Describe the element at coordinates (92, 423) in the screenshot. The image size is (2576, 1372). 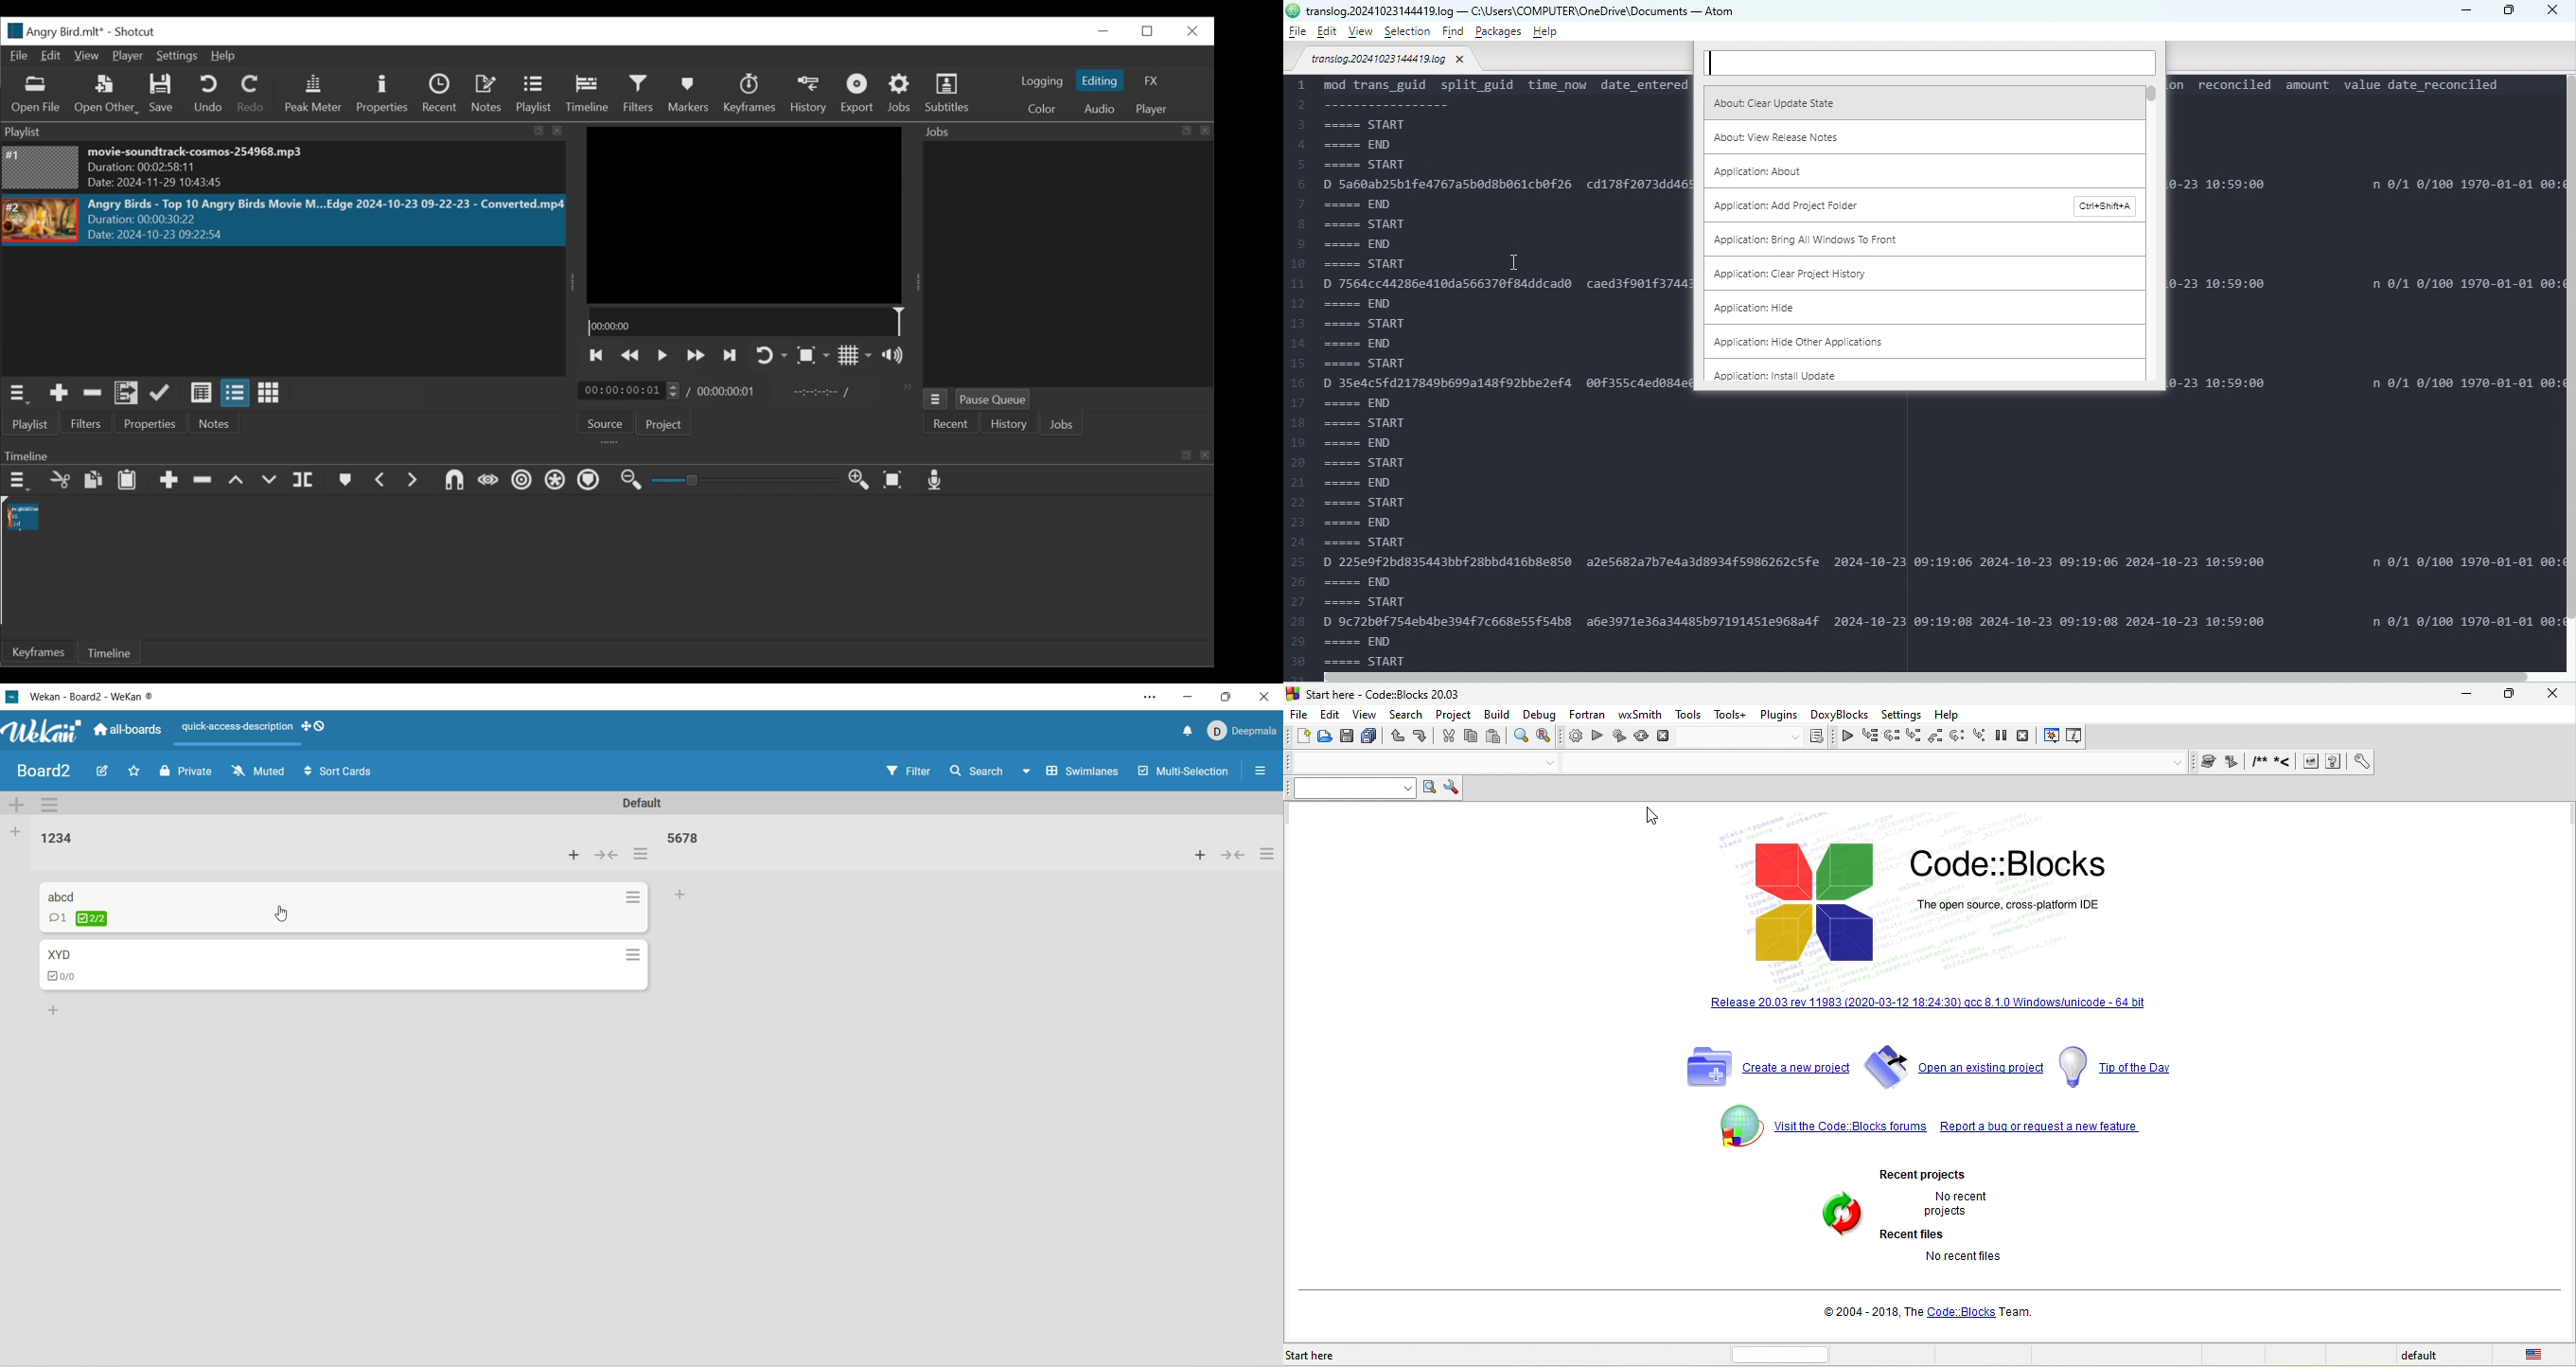
I see `Filters` at that location.